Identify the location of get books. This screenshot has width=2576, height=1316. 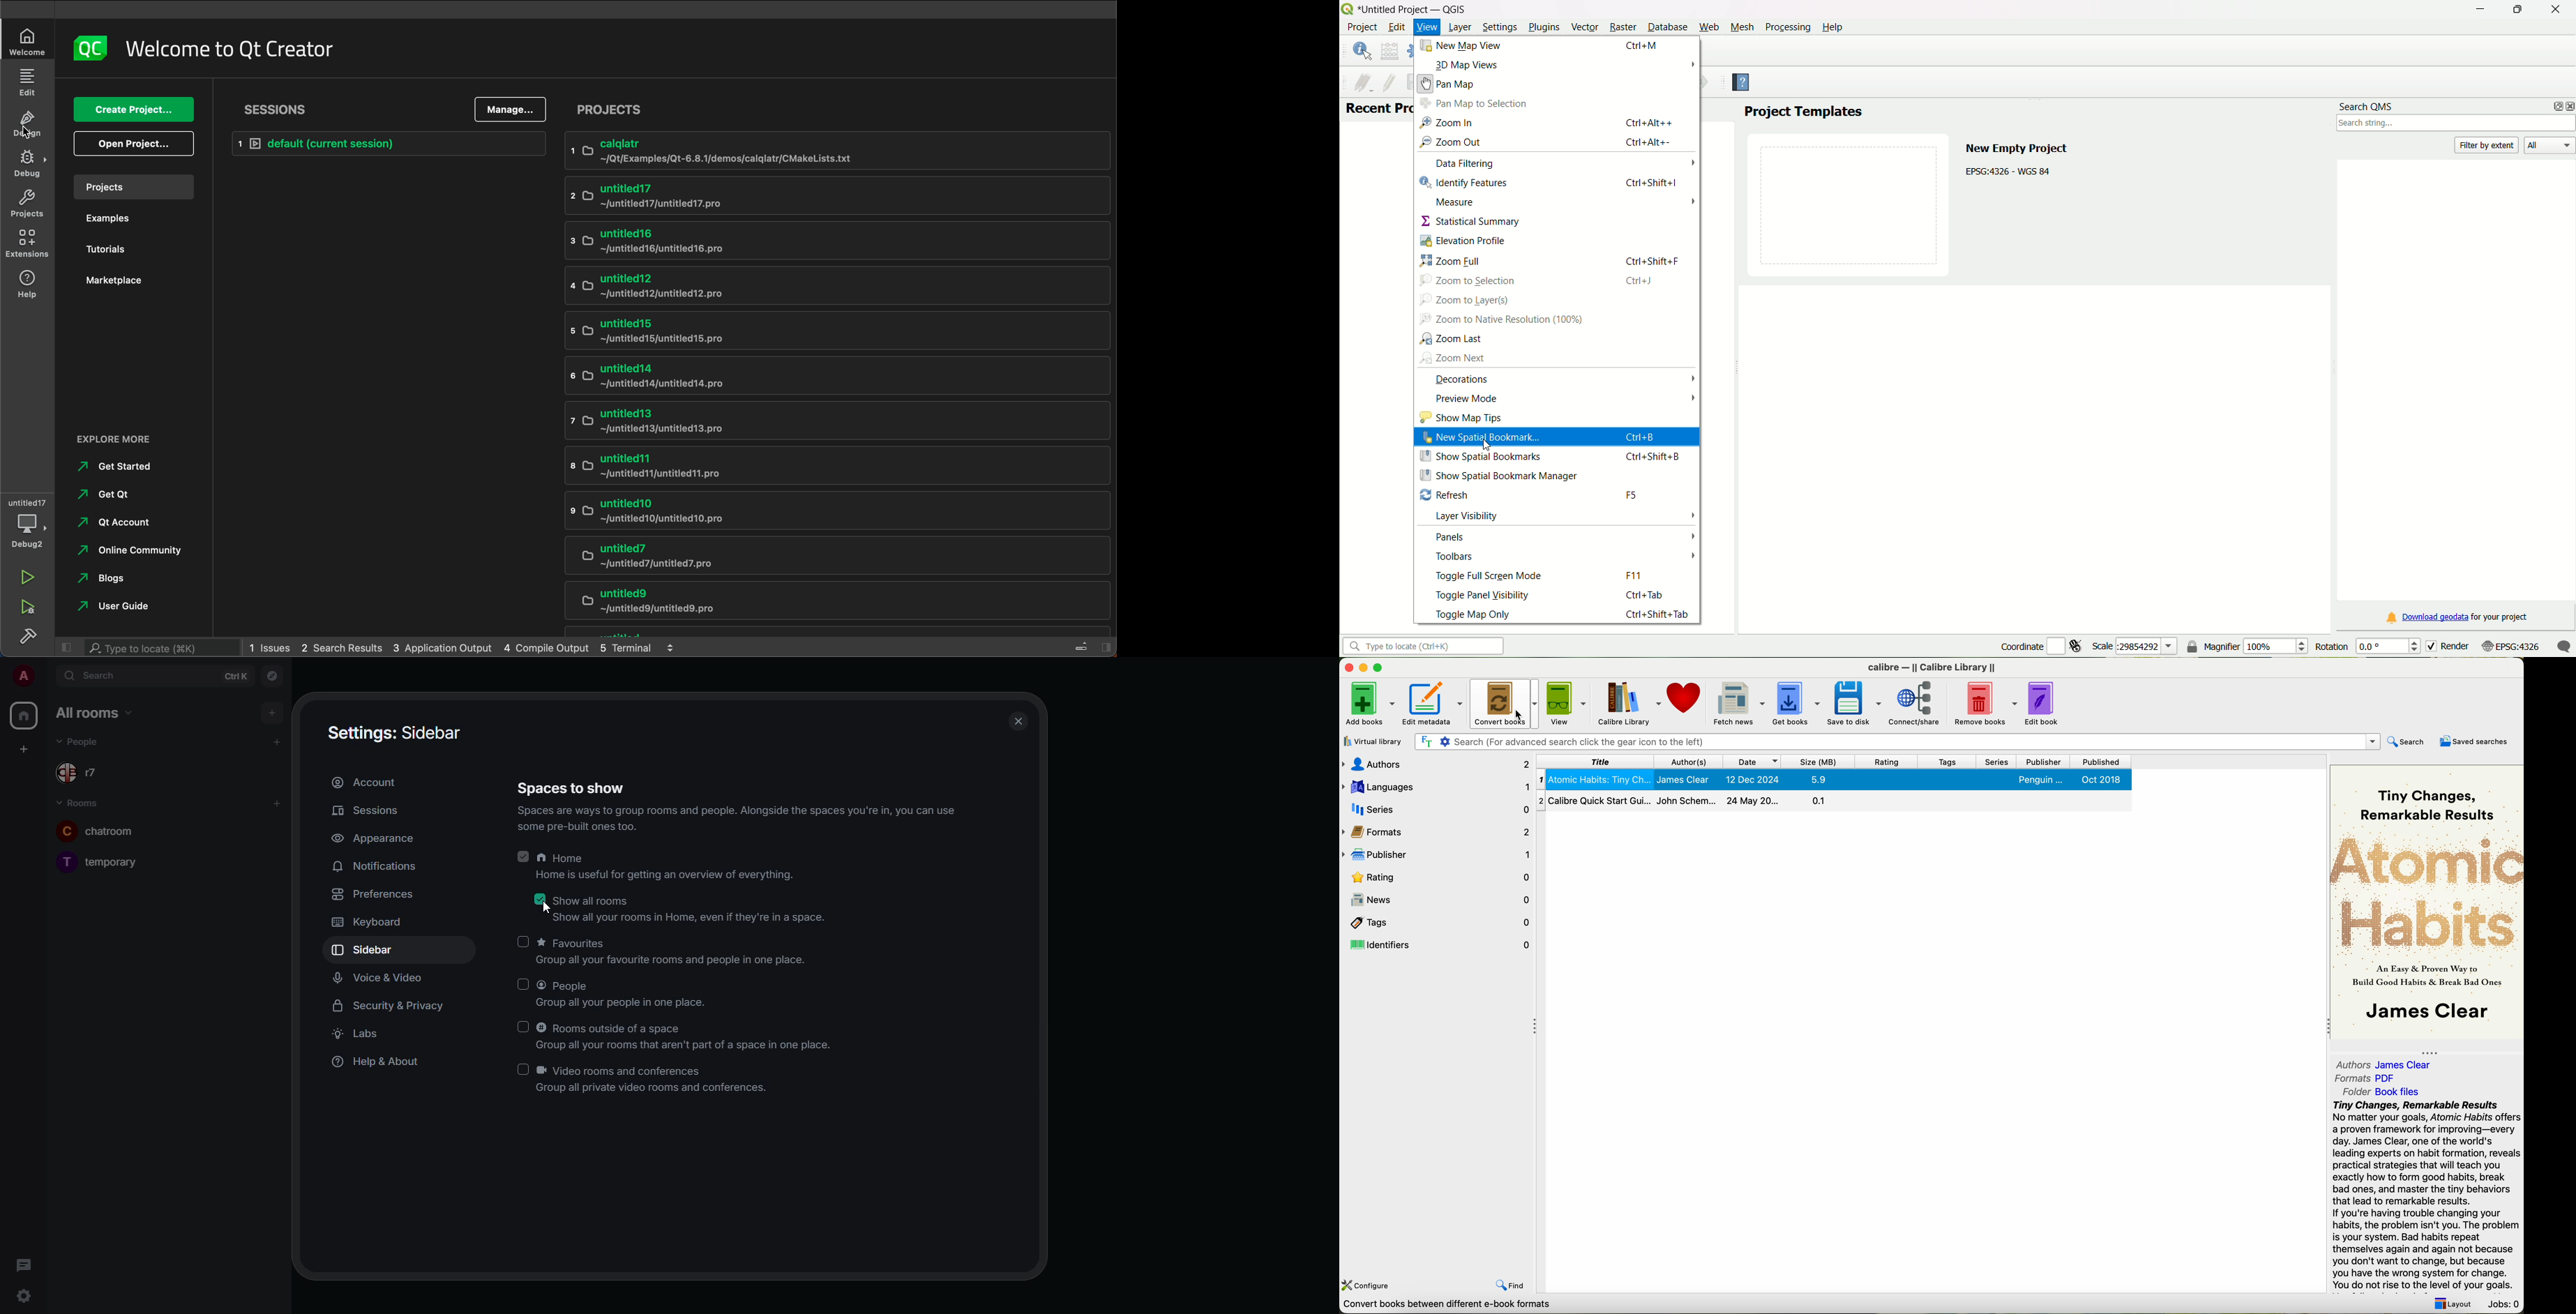
(1798, 705).